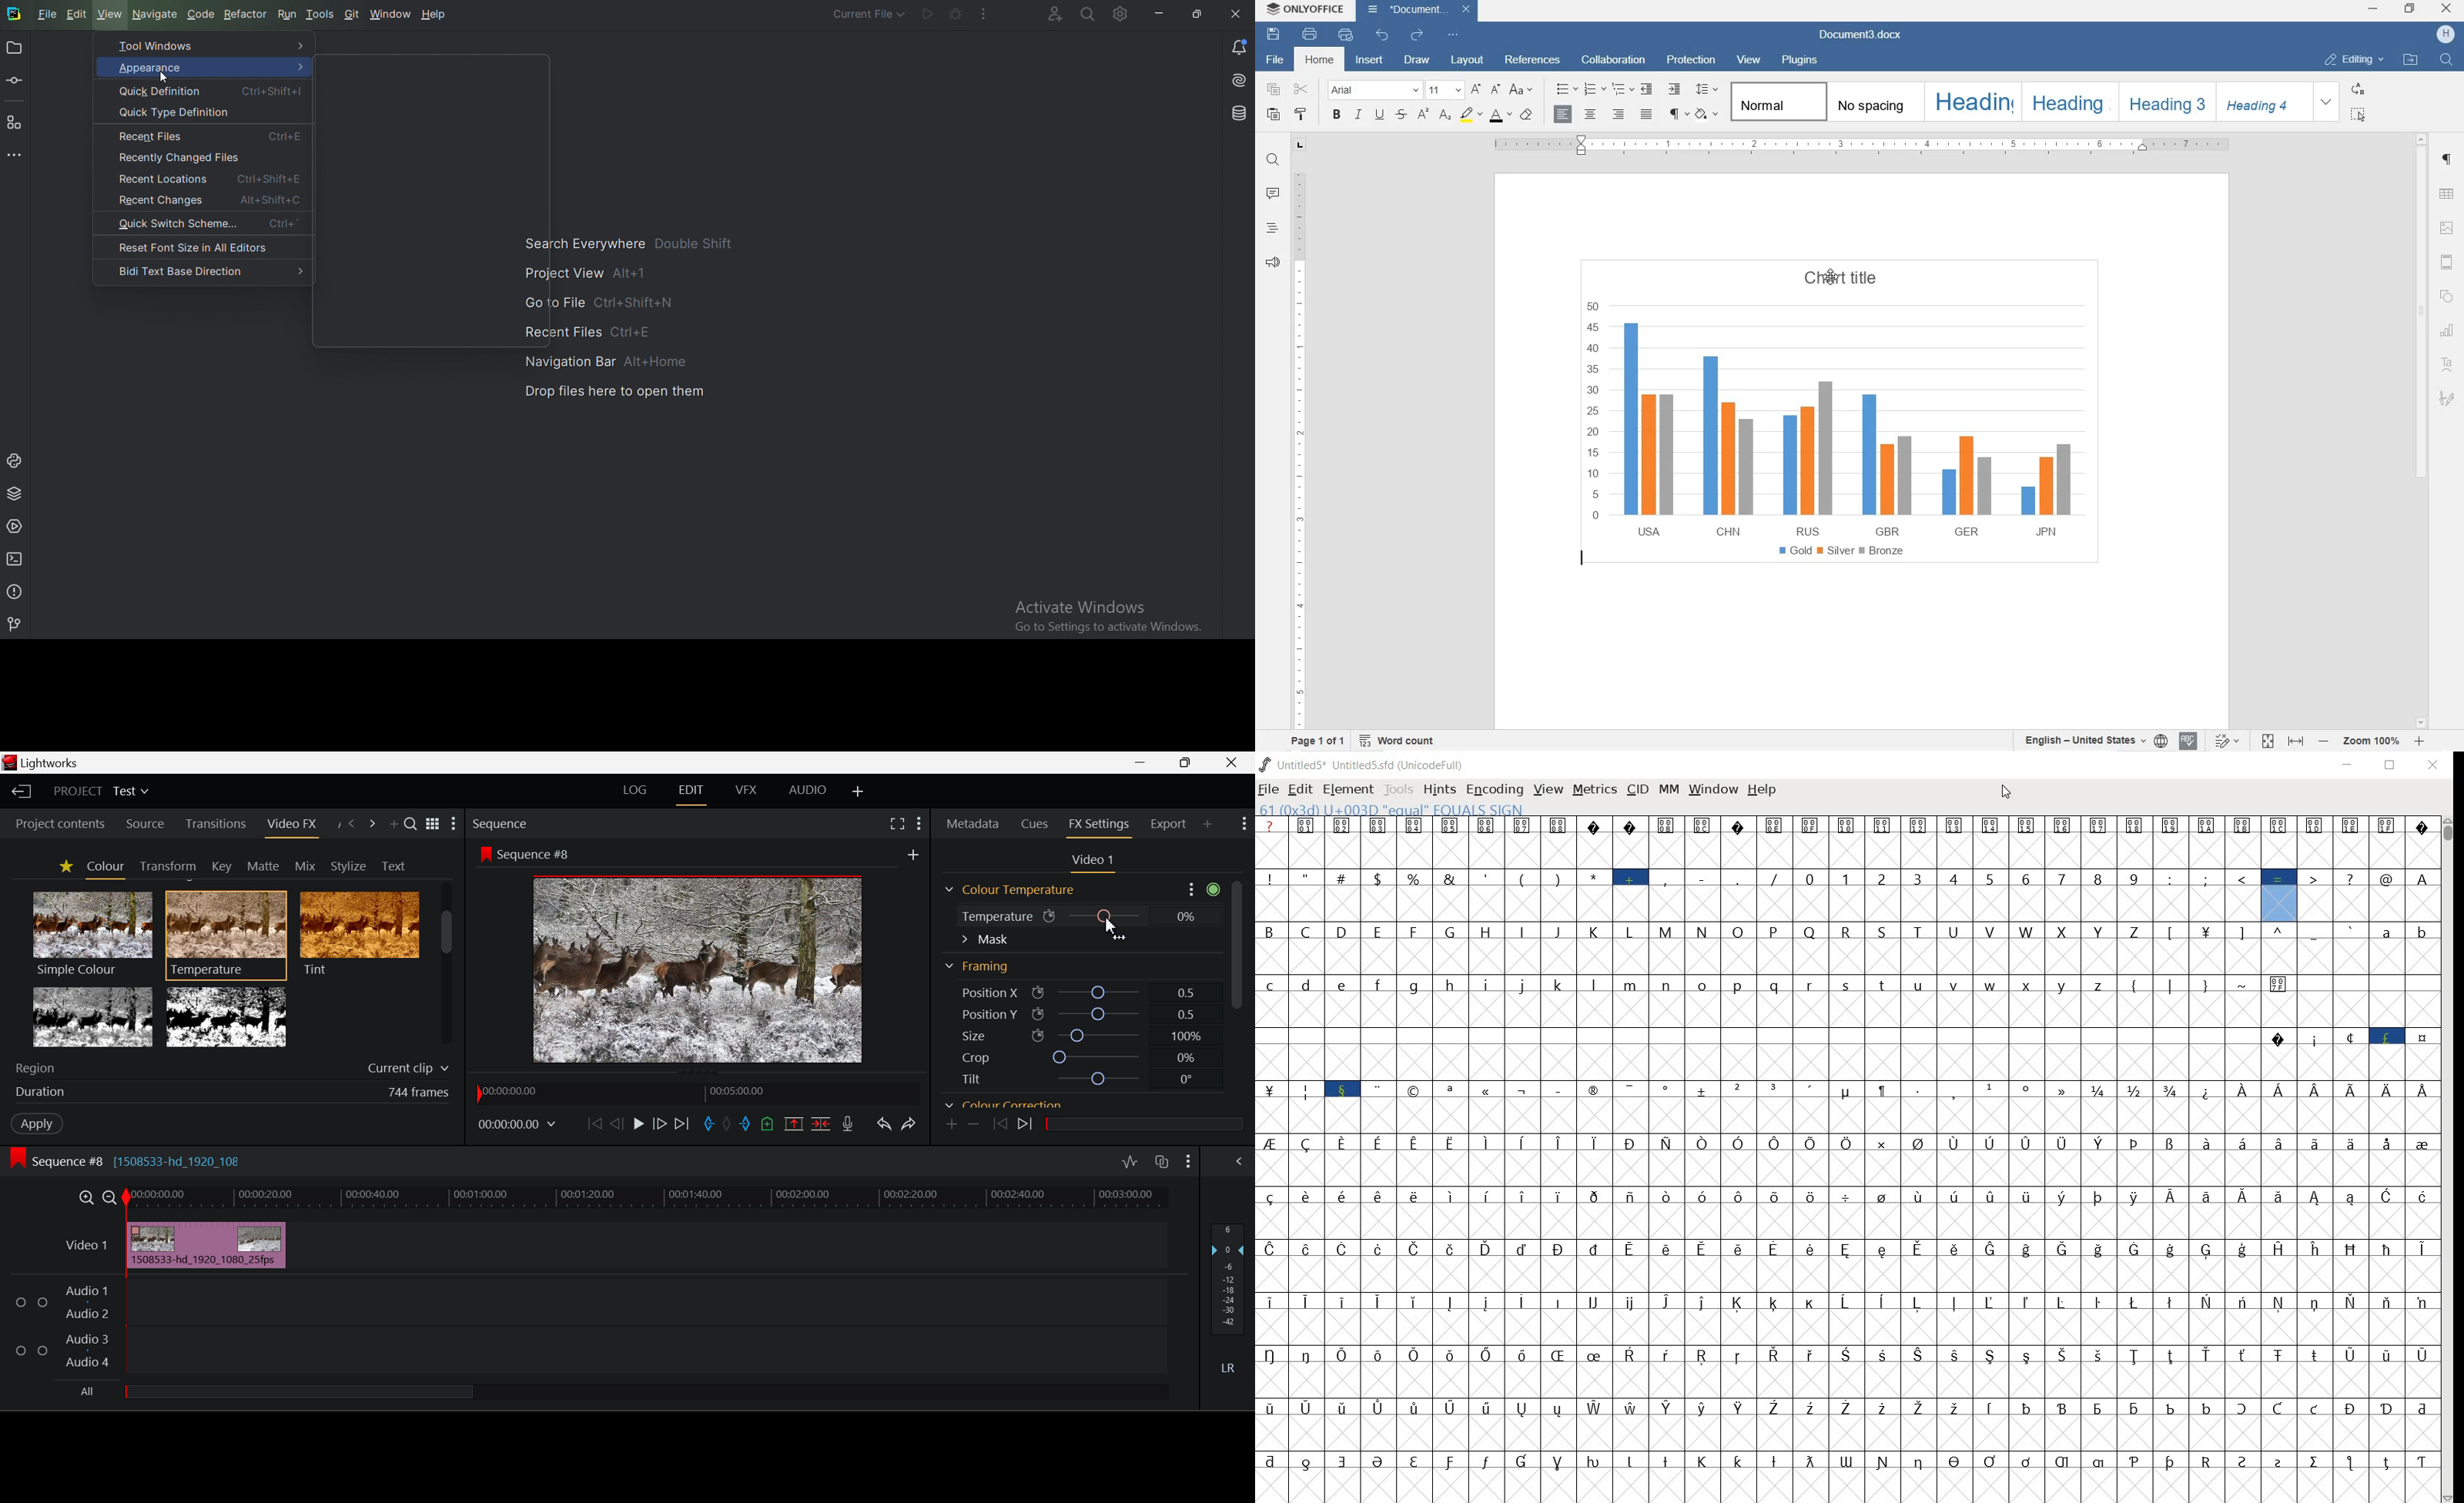 Image resolution: width=2464 pixels, height=1512 pixels. What do you see at coordinates (1273, 161) in the screenshot?
I see `FIND` at bounding box center [1273, 161].